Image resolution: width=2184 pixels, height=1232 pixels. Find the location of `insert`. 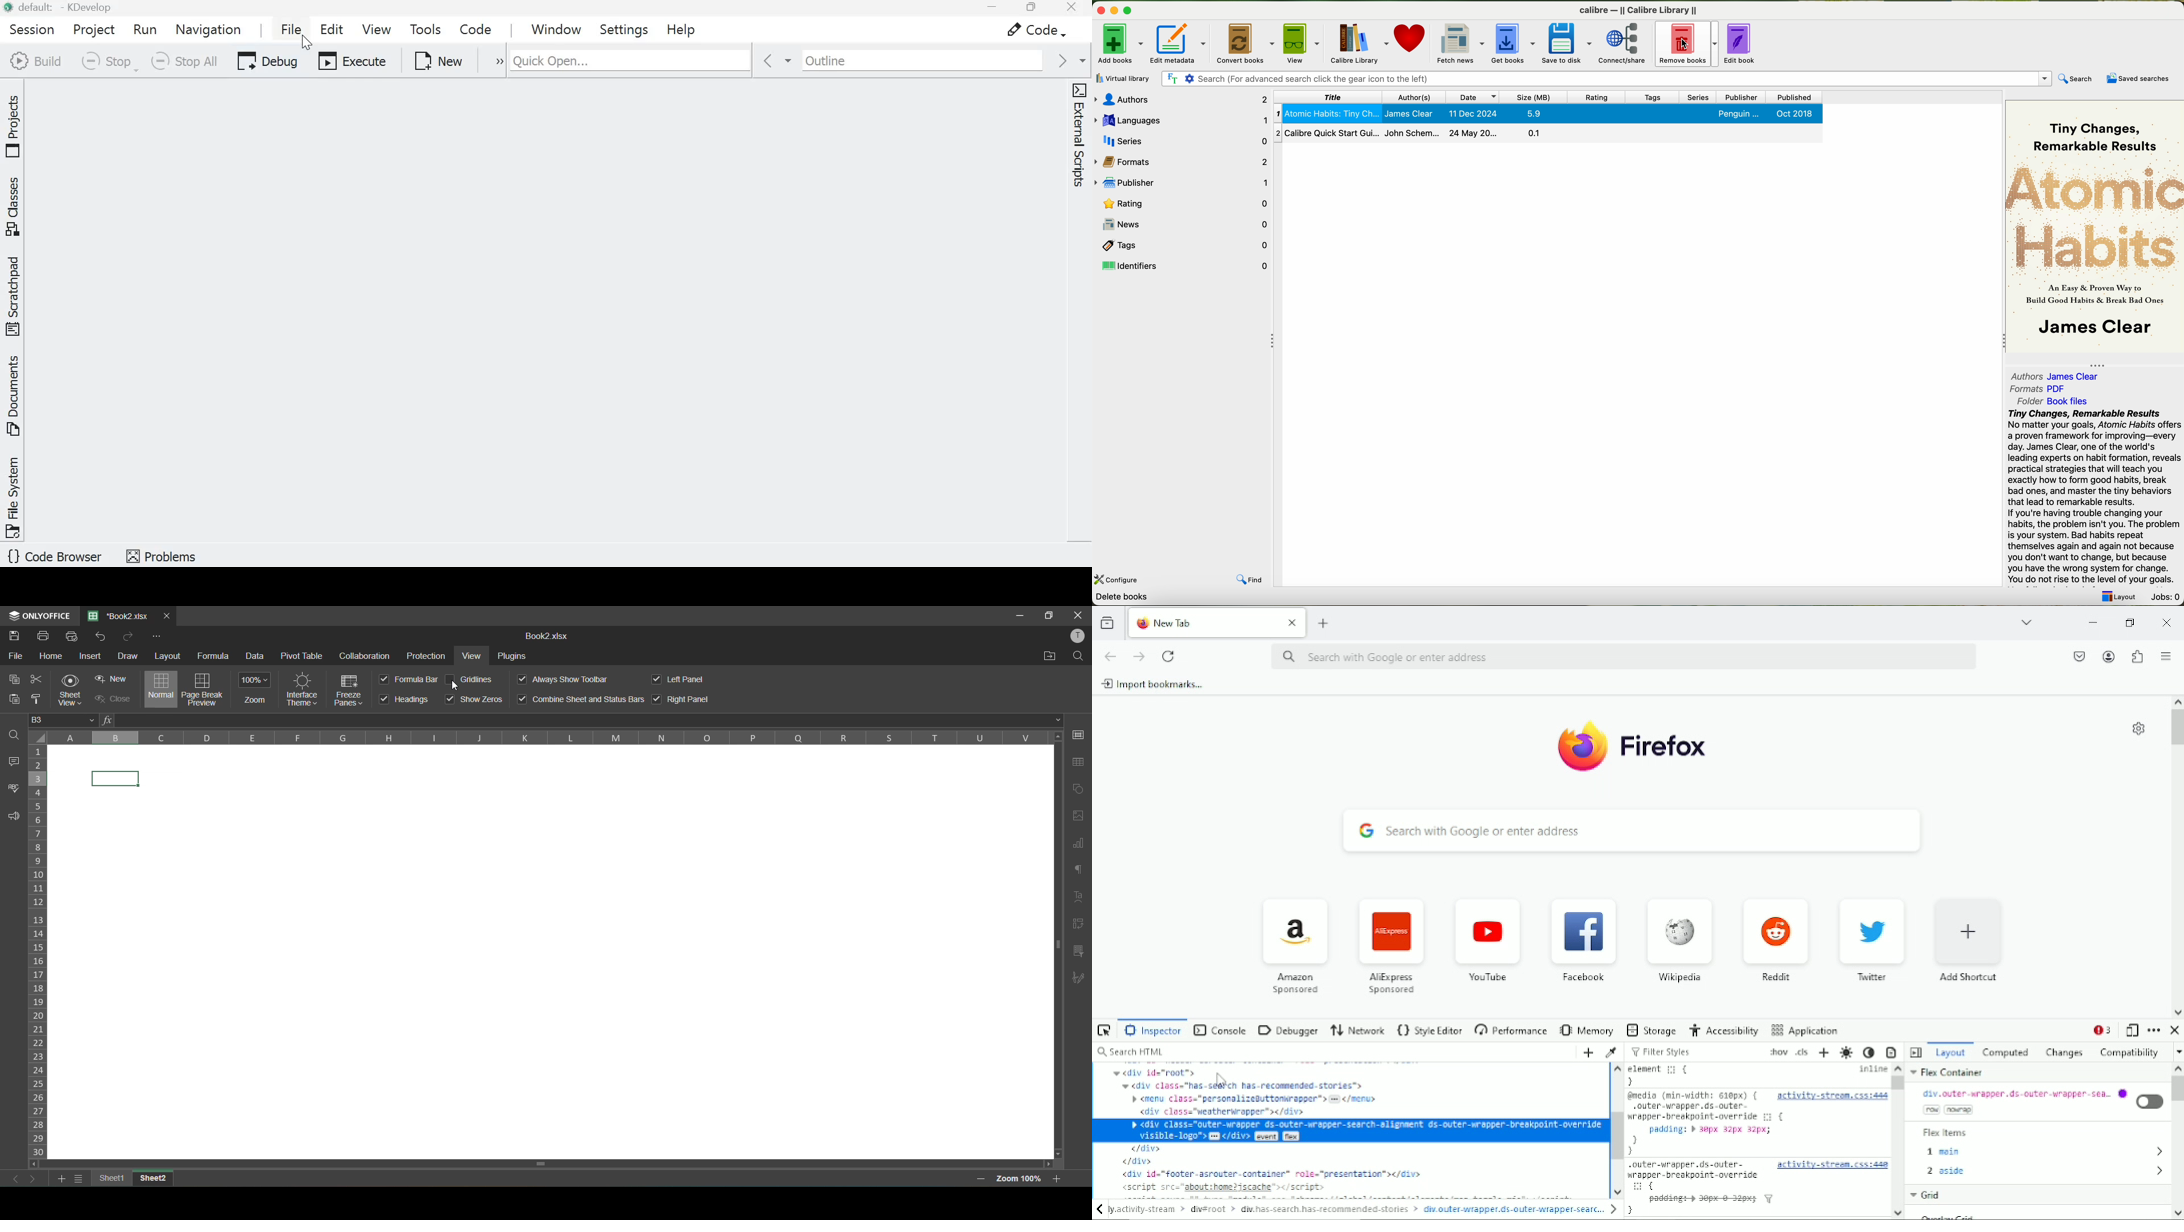

insert is located at coordinates (90, 655).